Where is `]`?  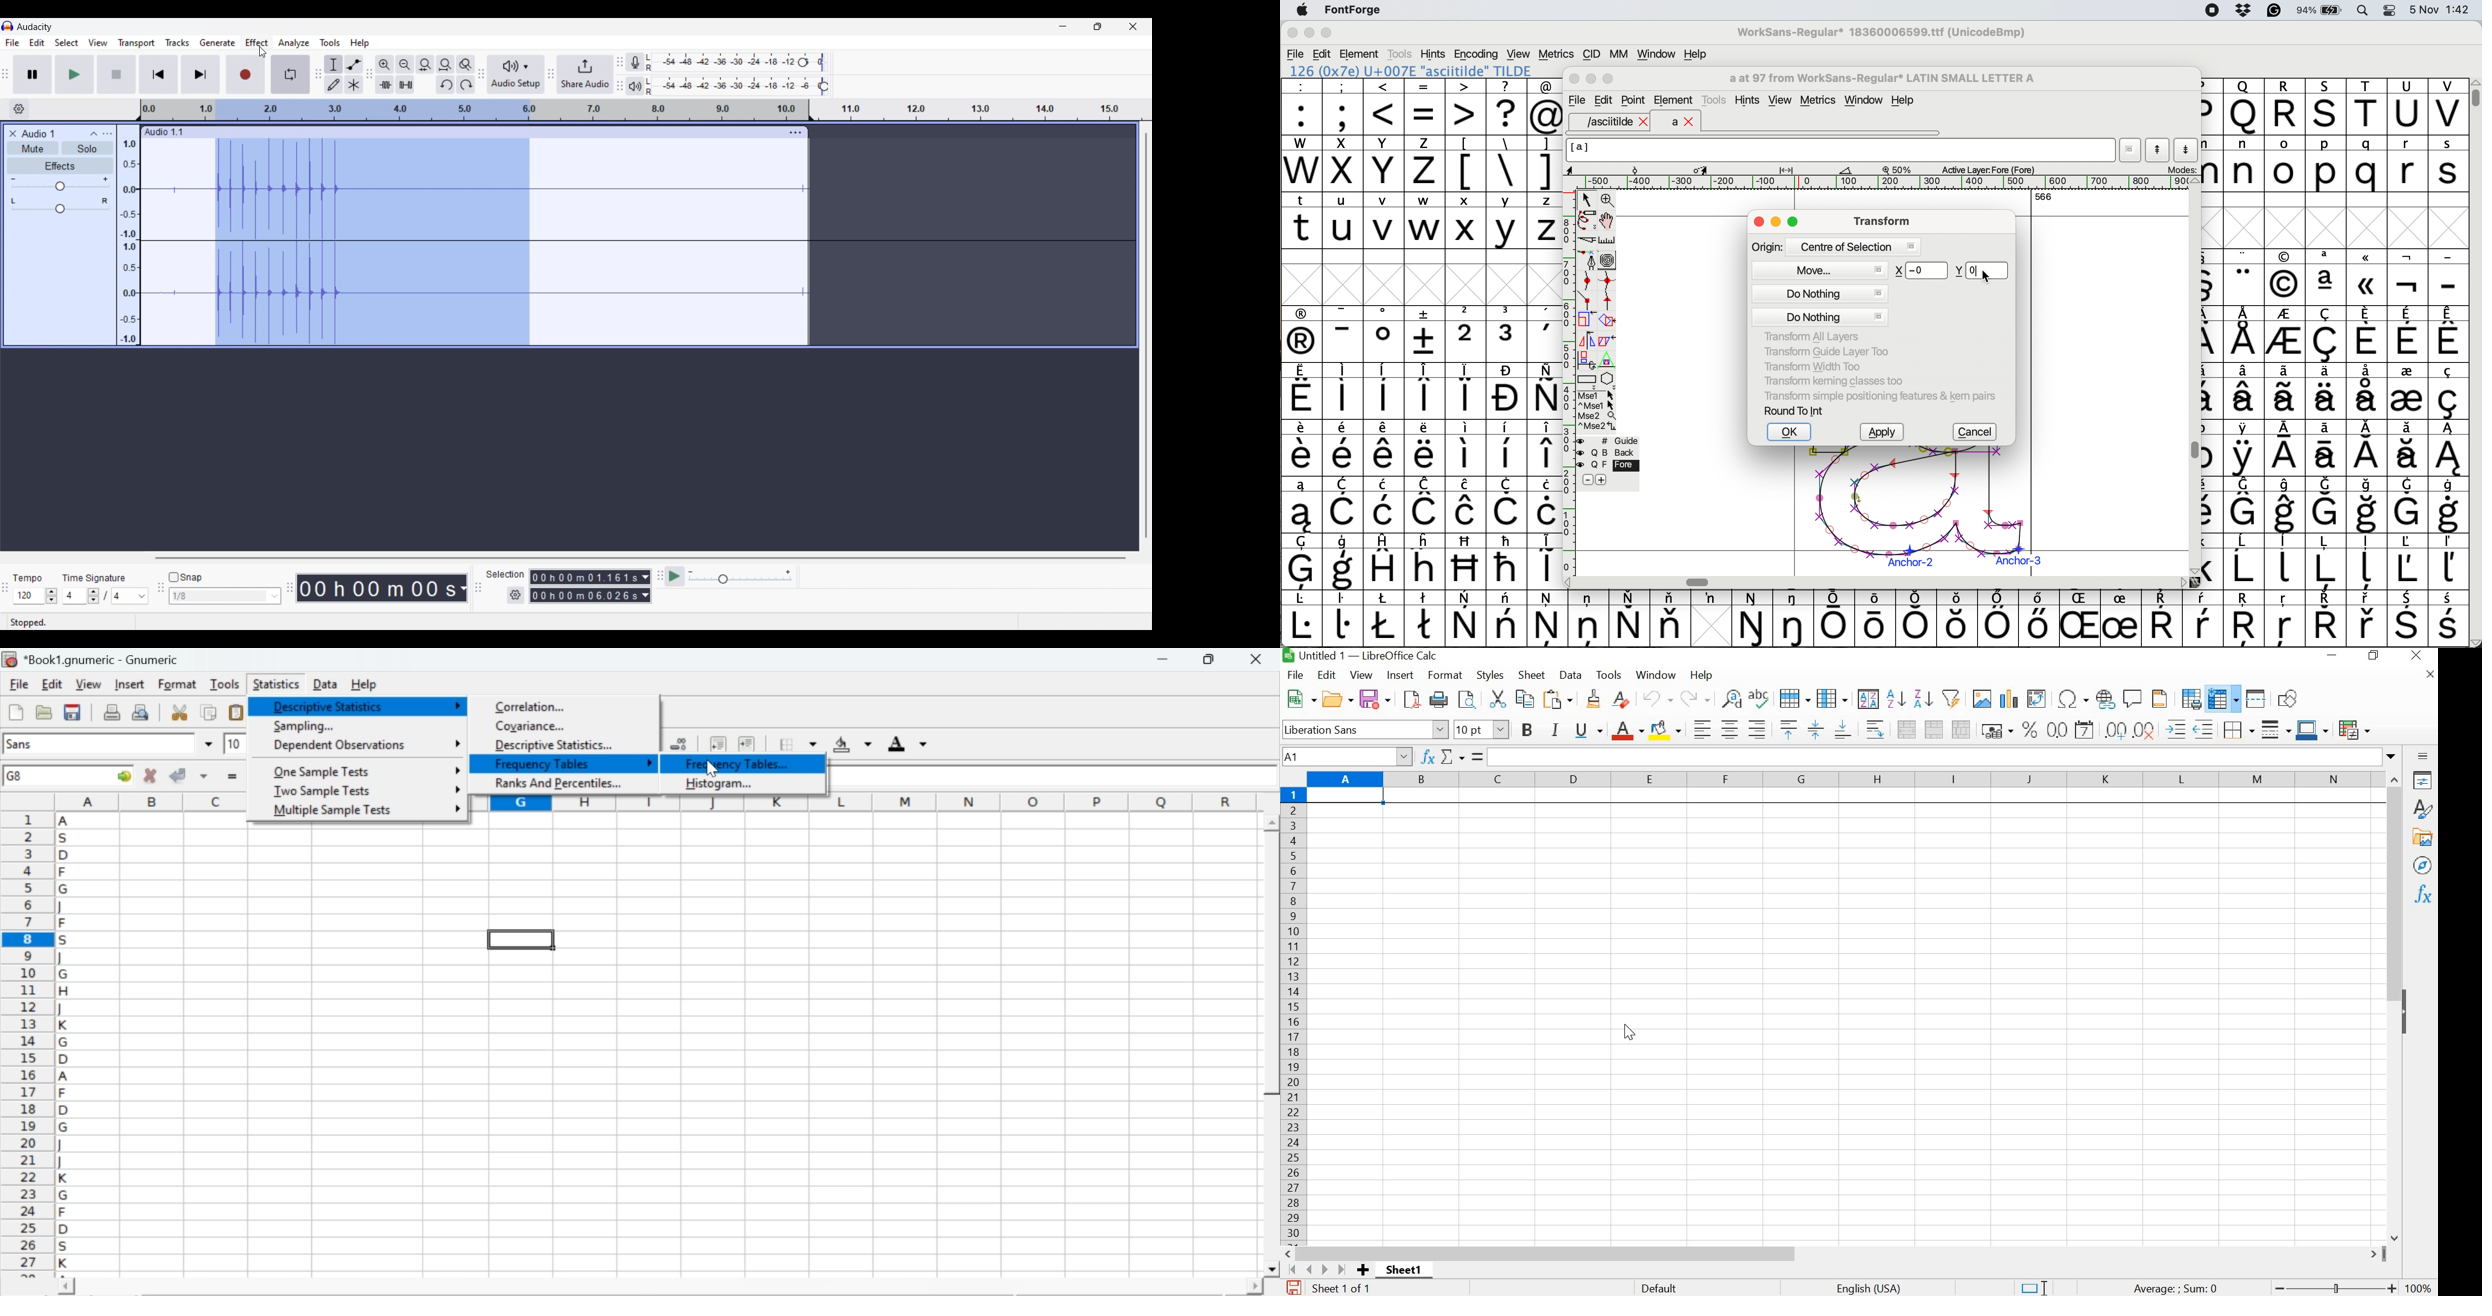 ] is located at coordinates (1544, 162).